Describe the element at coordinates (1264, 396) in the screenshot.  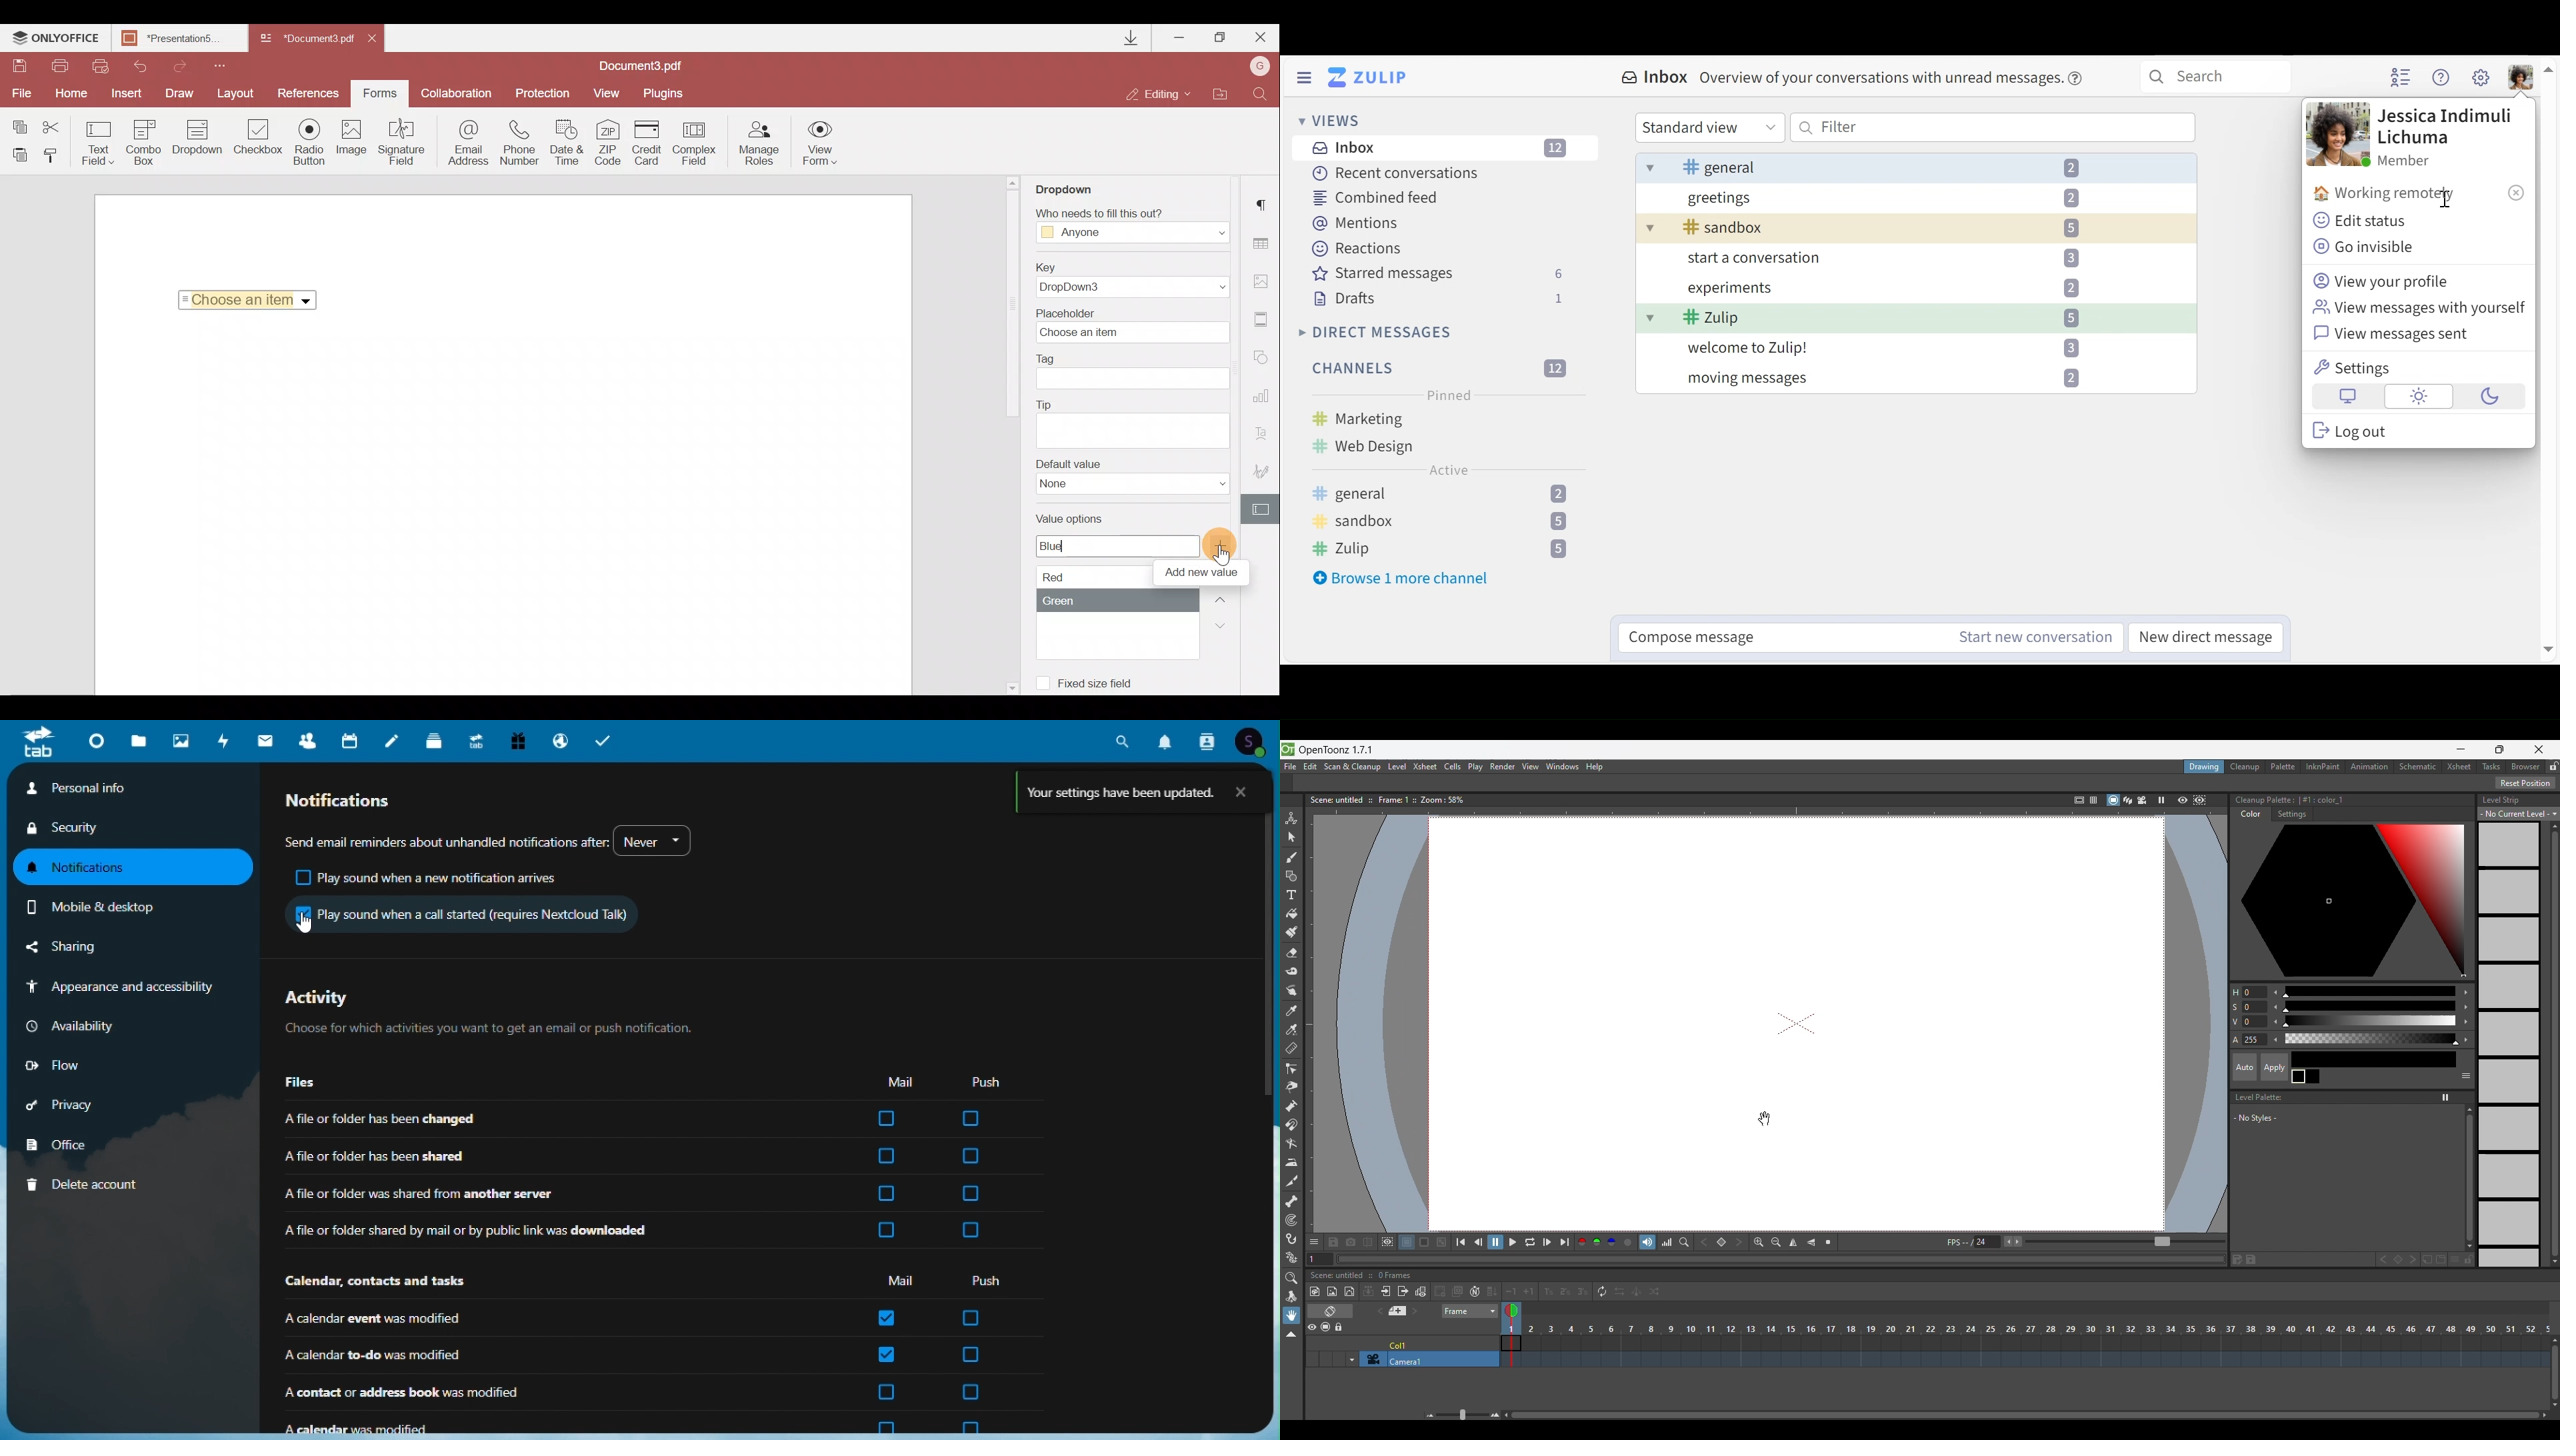
I see `Chart settings` at that location.